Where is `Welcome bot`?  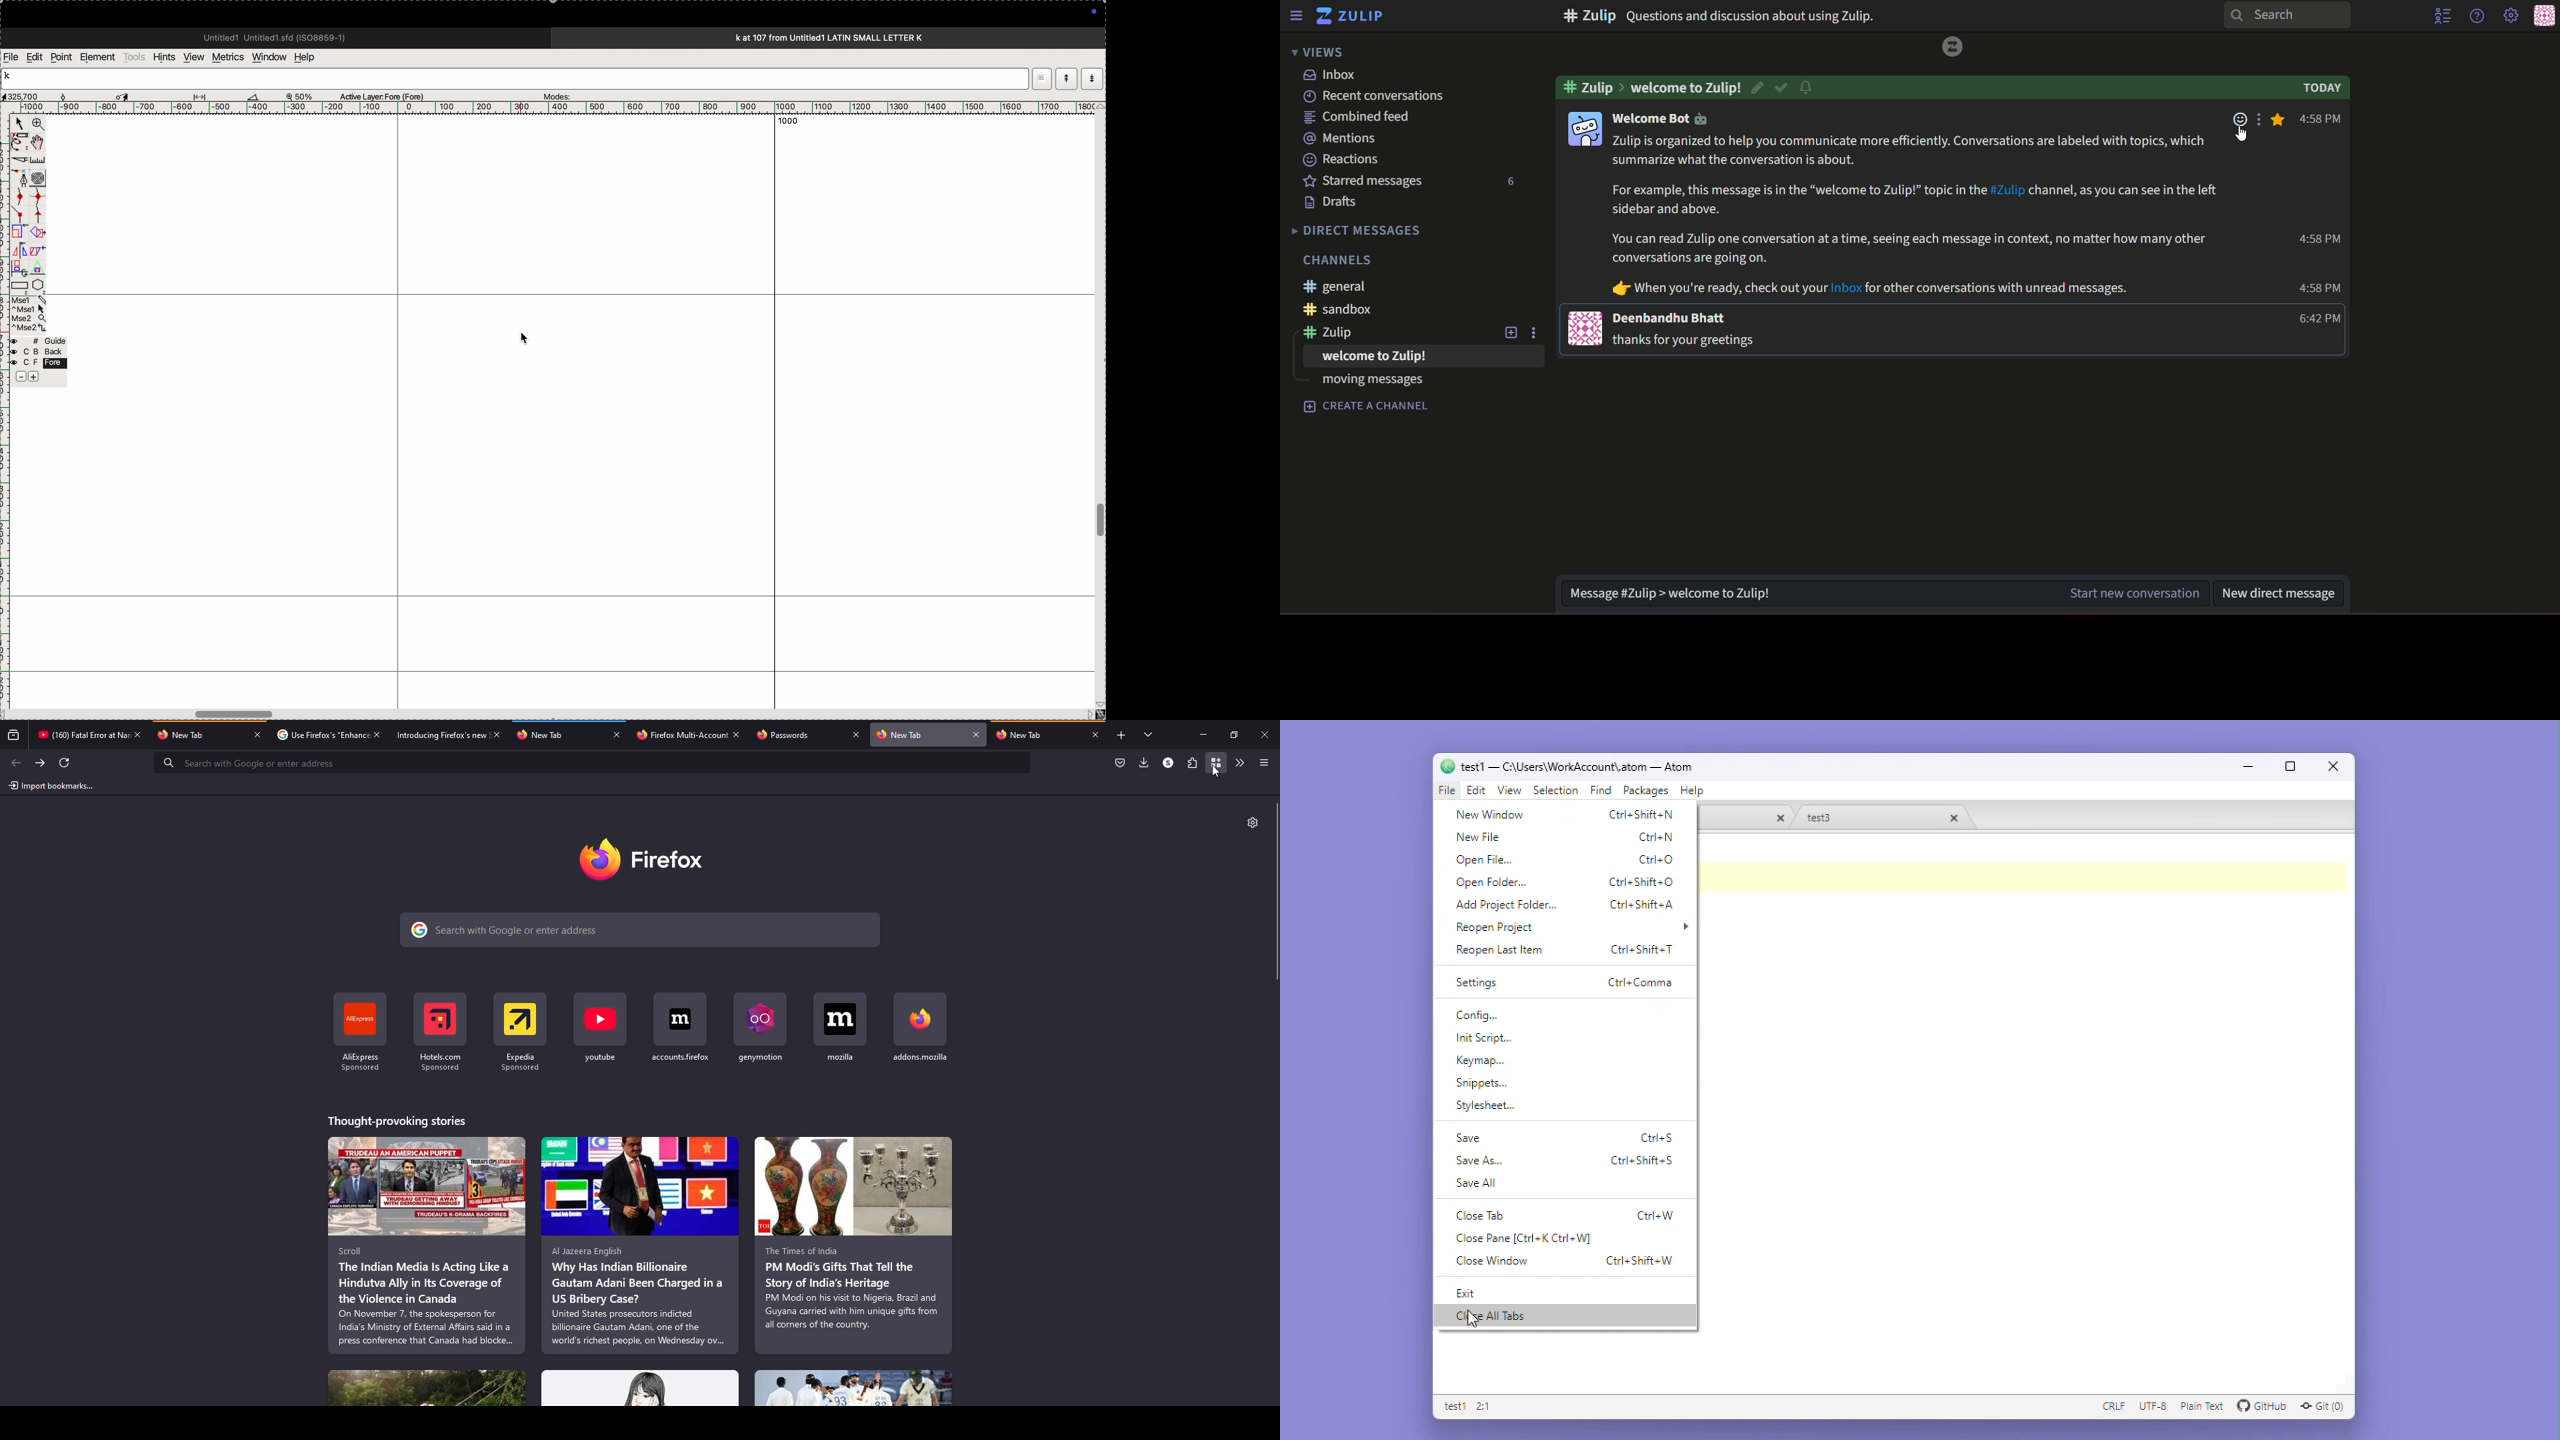 Welcome bot is located at coordinates (1668, 119).